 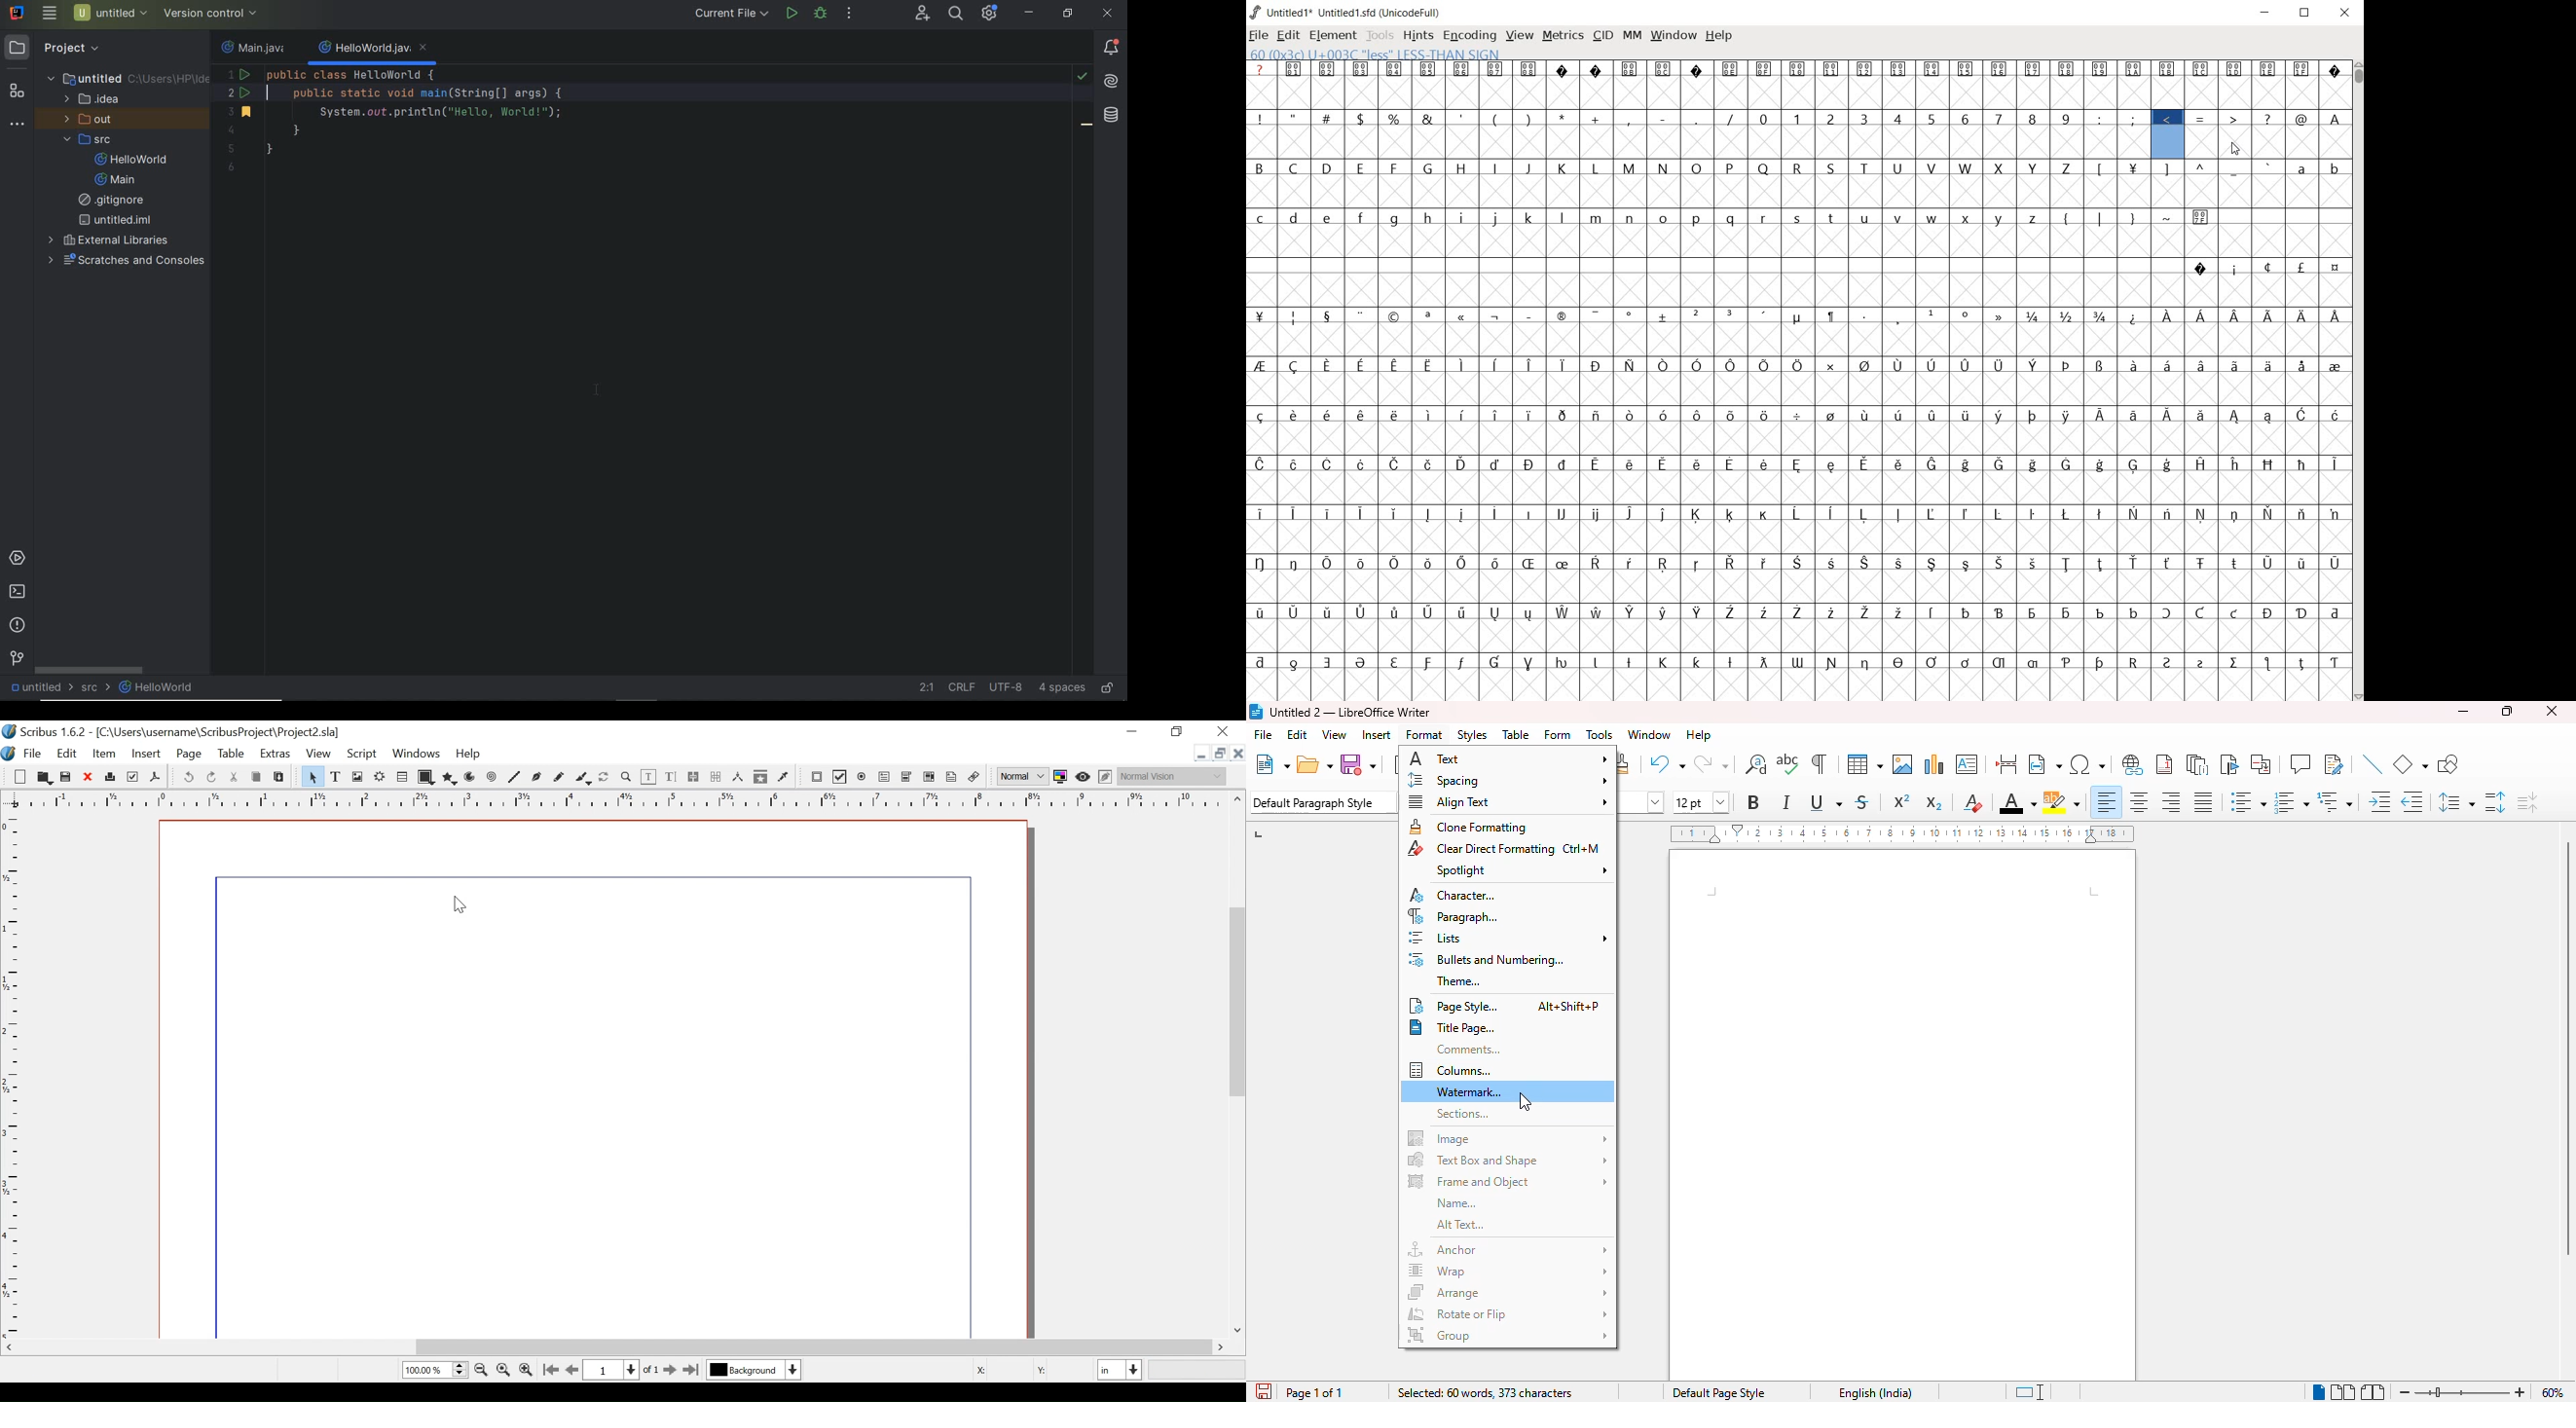 I want to click on Select, so click(x=312, y=778).